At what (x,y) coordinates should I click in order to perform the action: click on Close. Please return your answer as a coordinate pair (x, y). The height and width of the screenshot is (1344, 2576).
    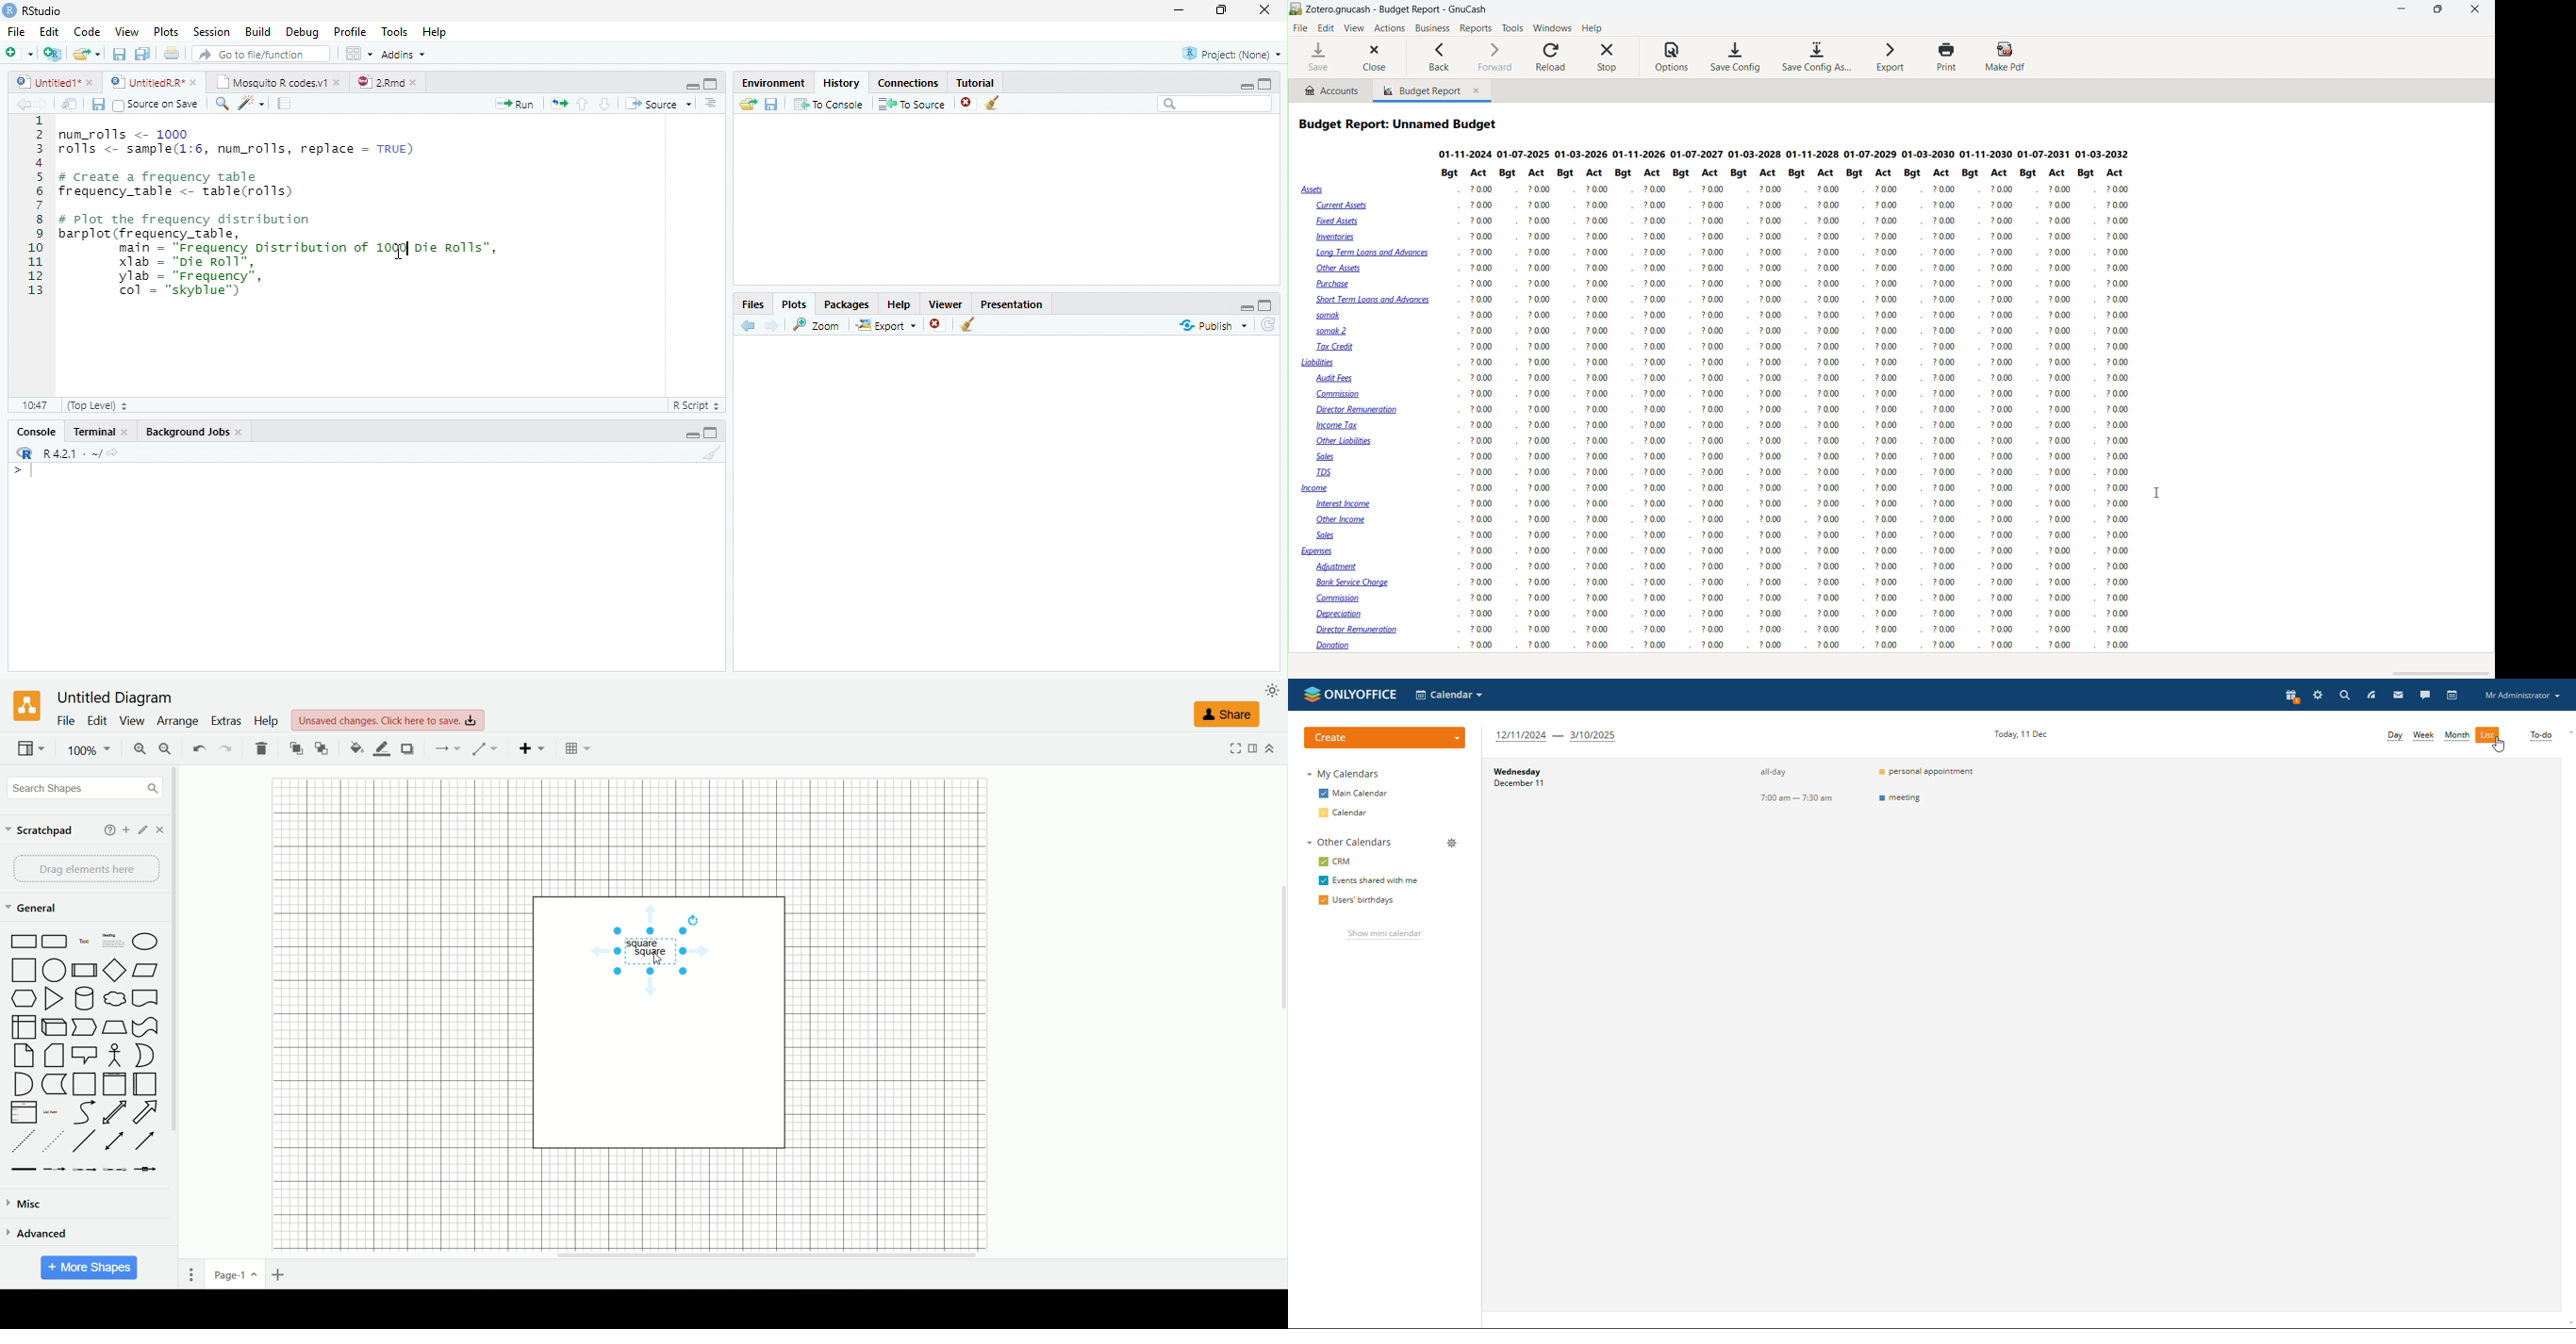
    Looking at the image, I should click on (1266, 10).